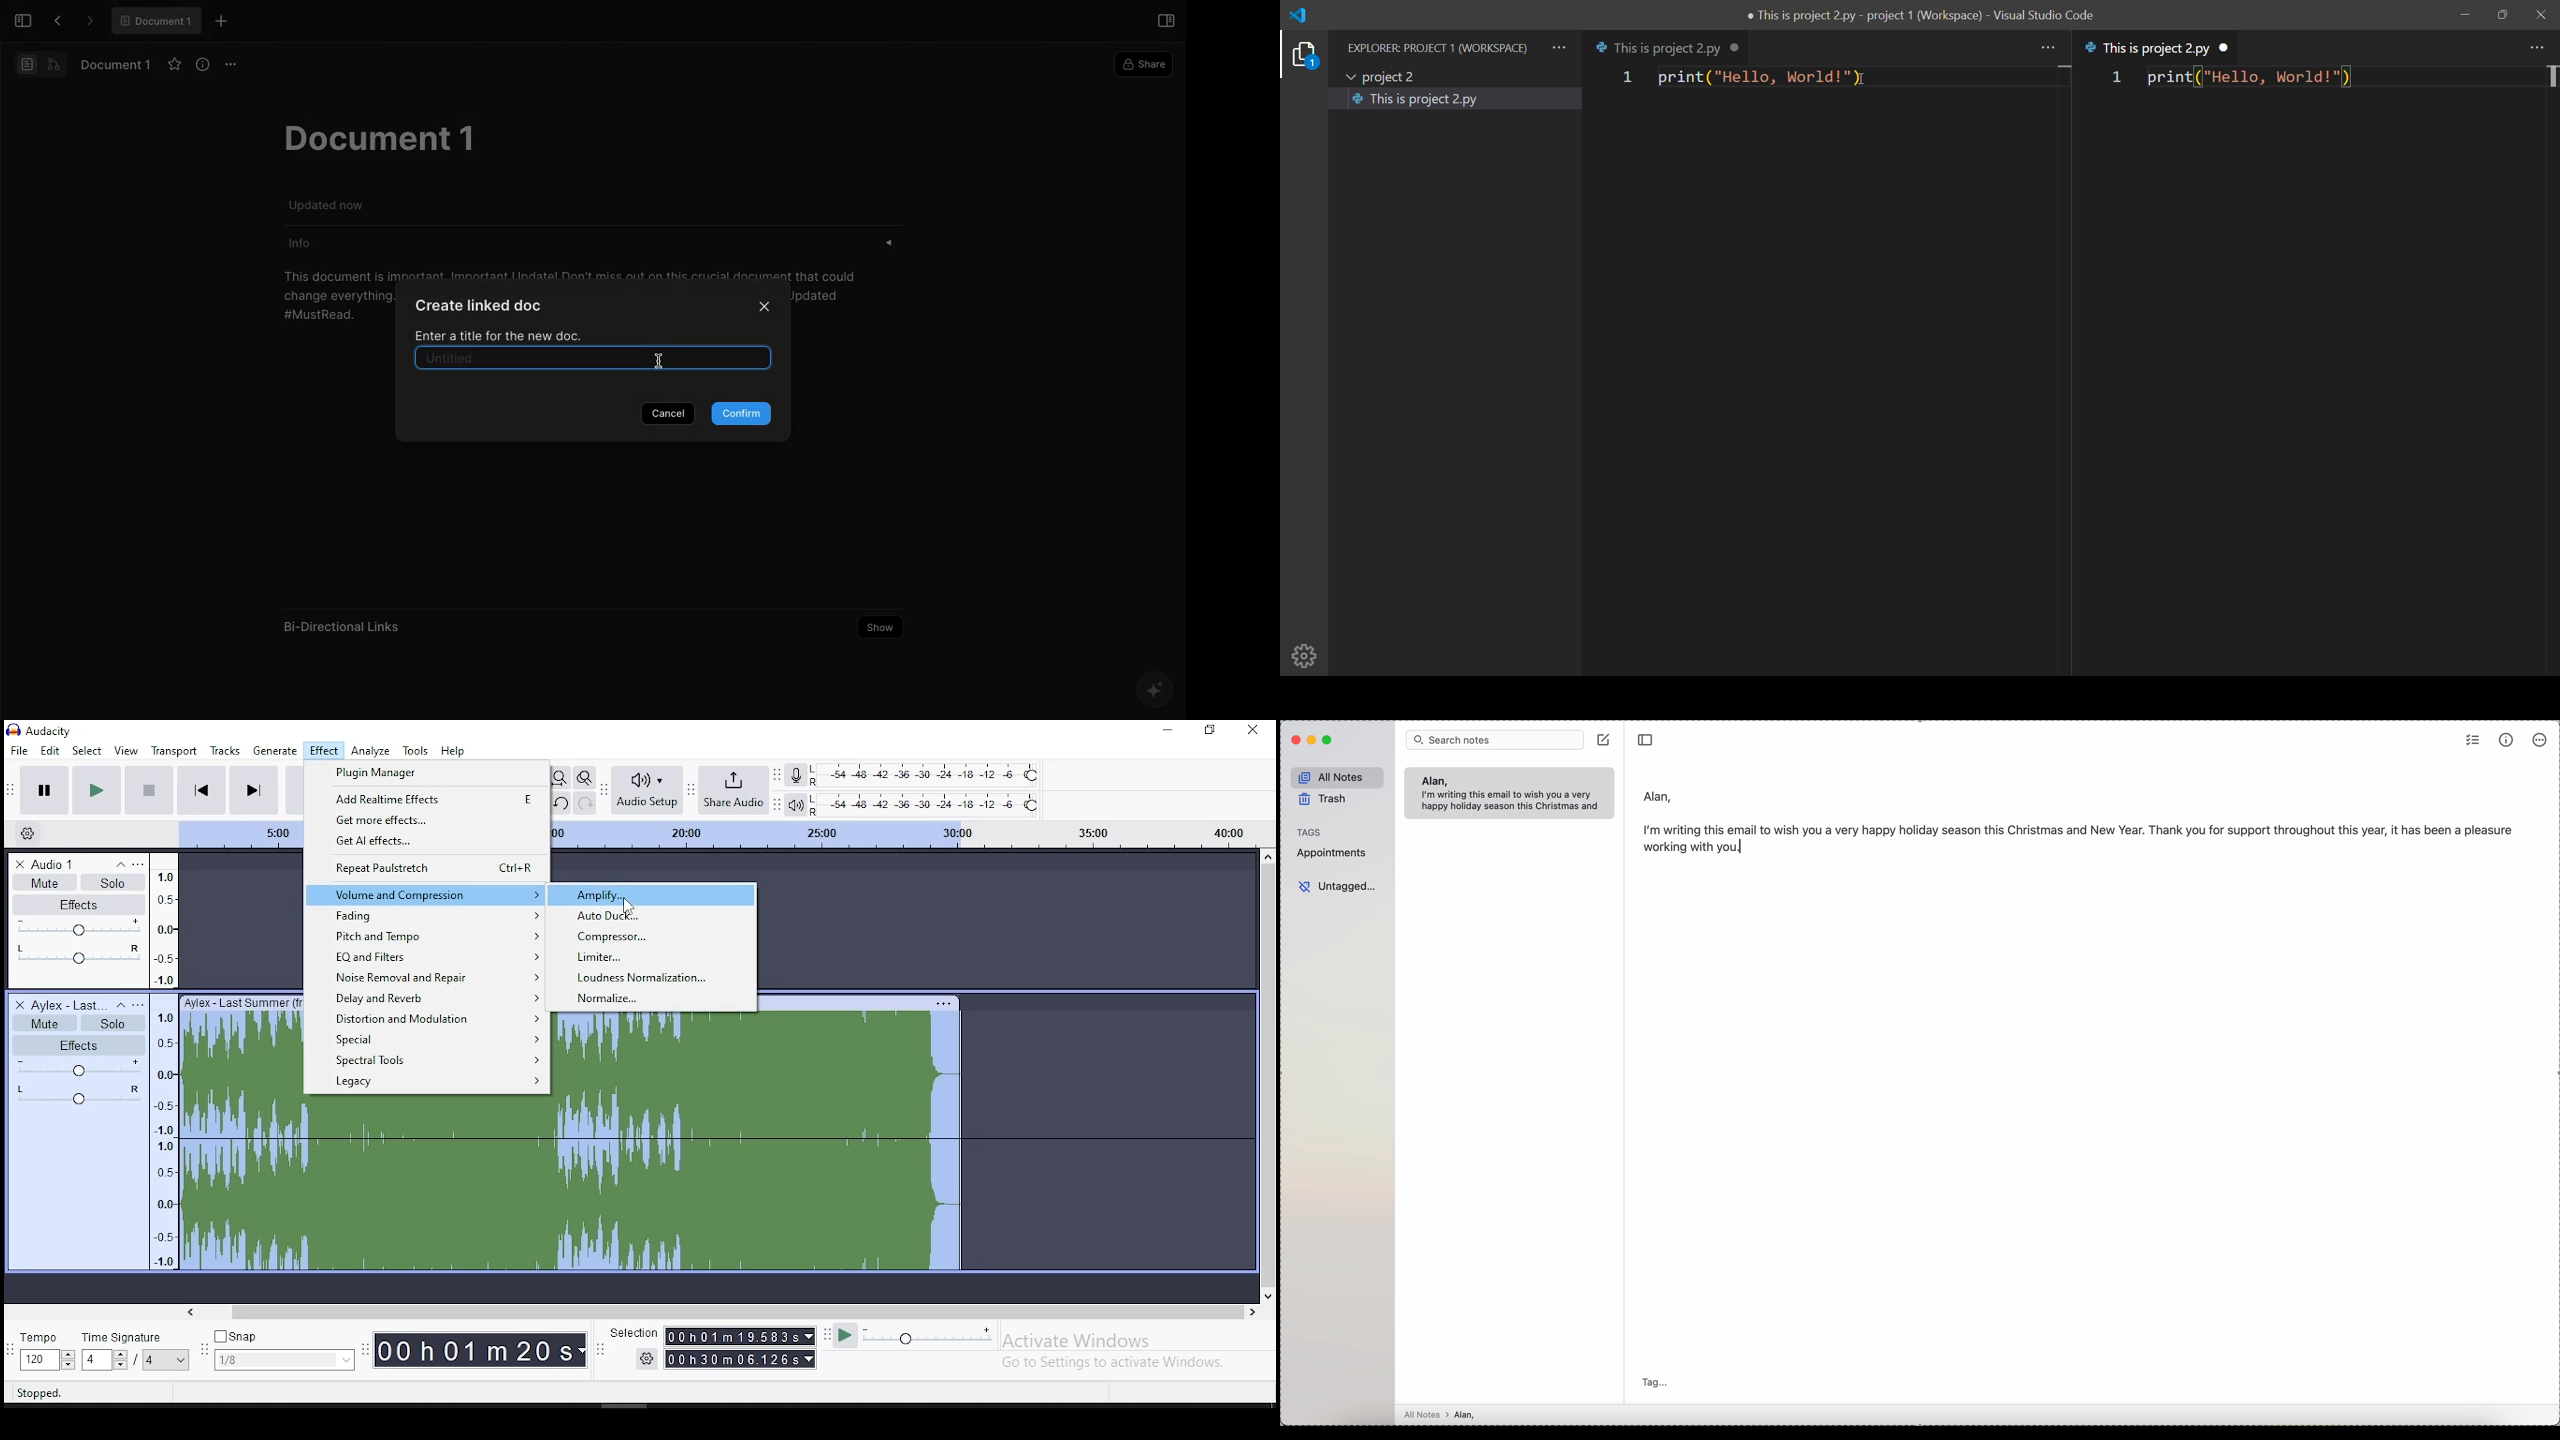  I want to click on close file, so click(1739, 47).